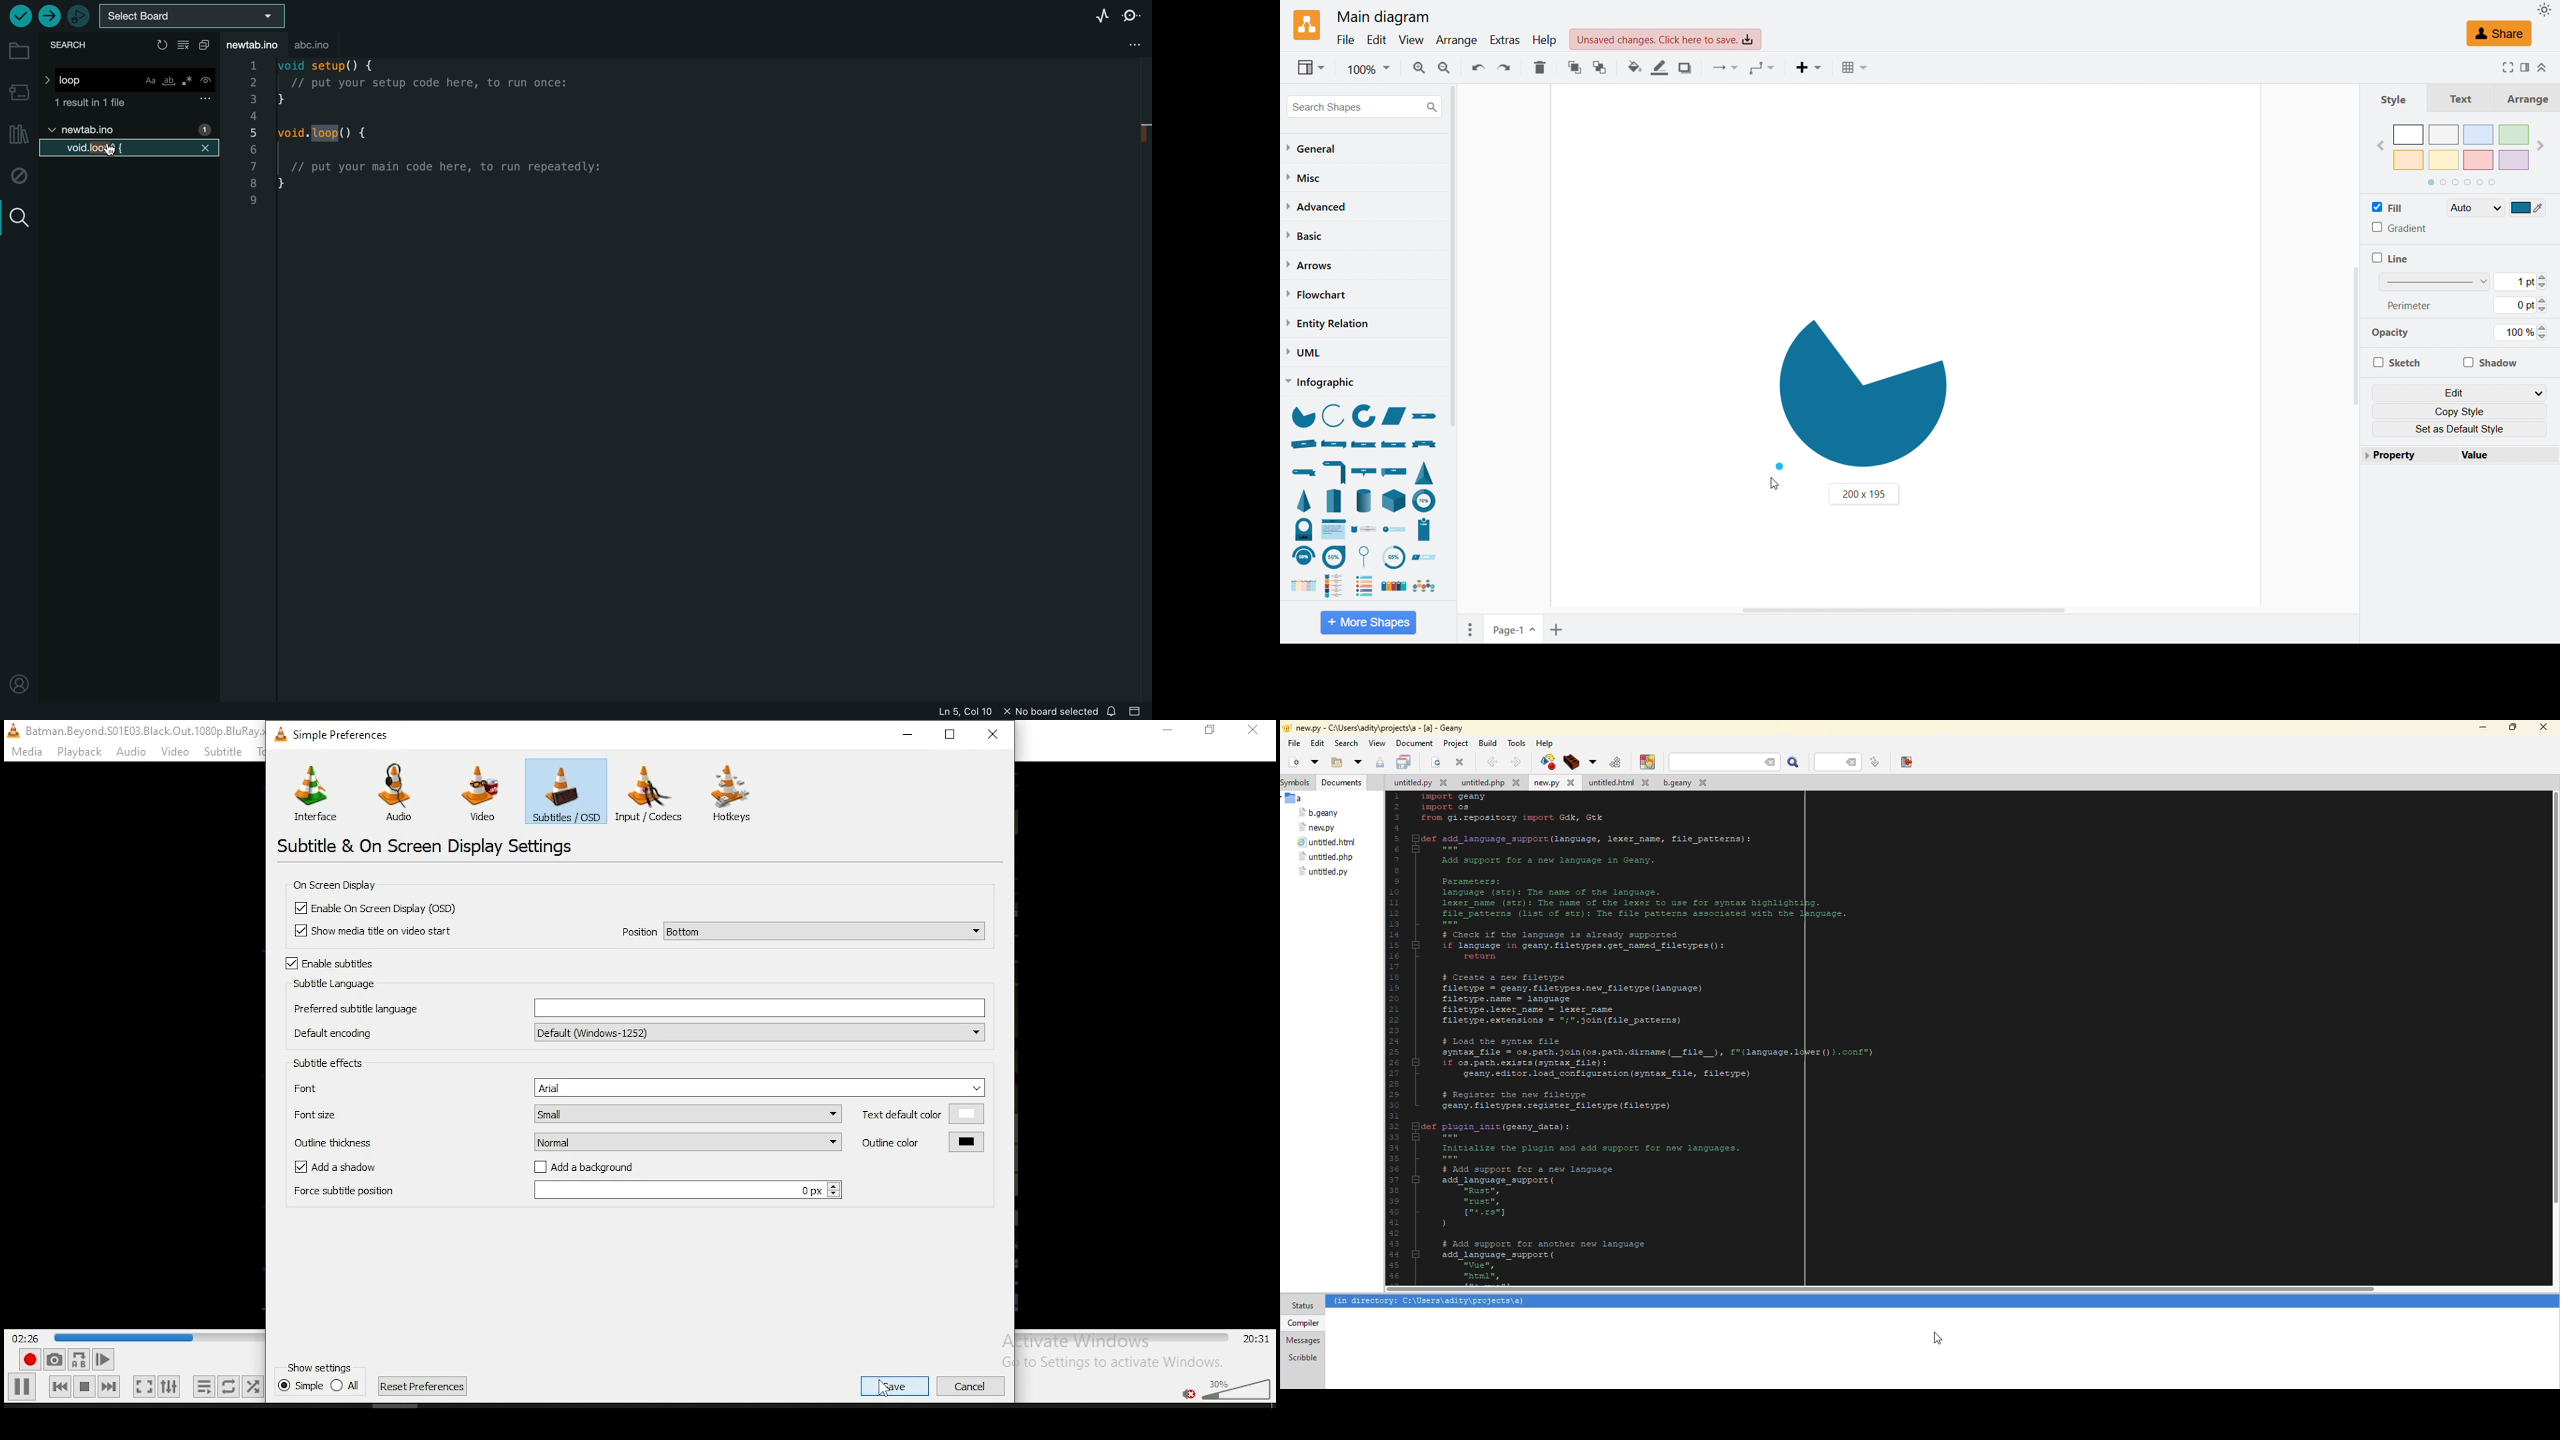  Describe the element at coordinates (1635, 67) in the screenshot. I see `Fill colour ` at that location.